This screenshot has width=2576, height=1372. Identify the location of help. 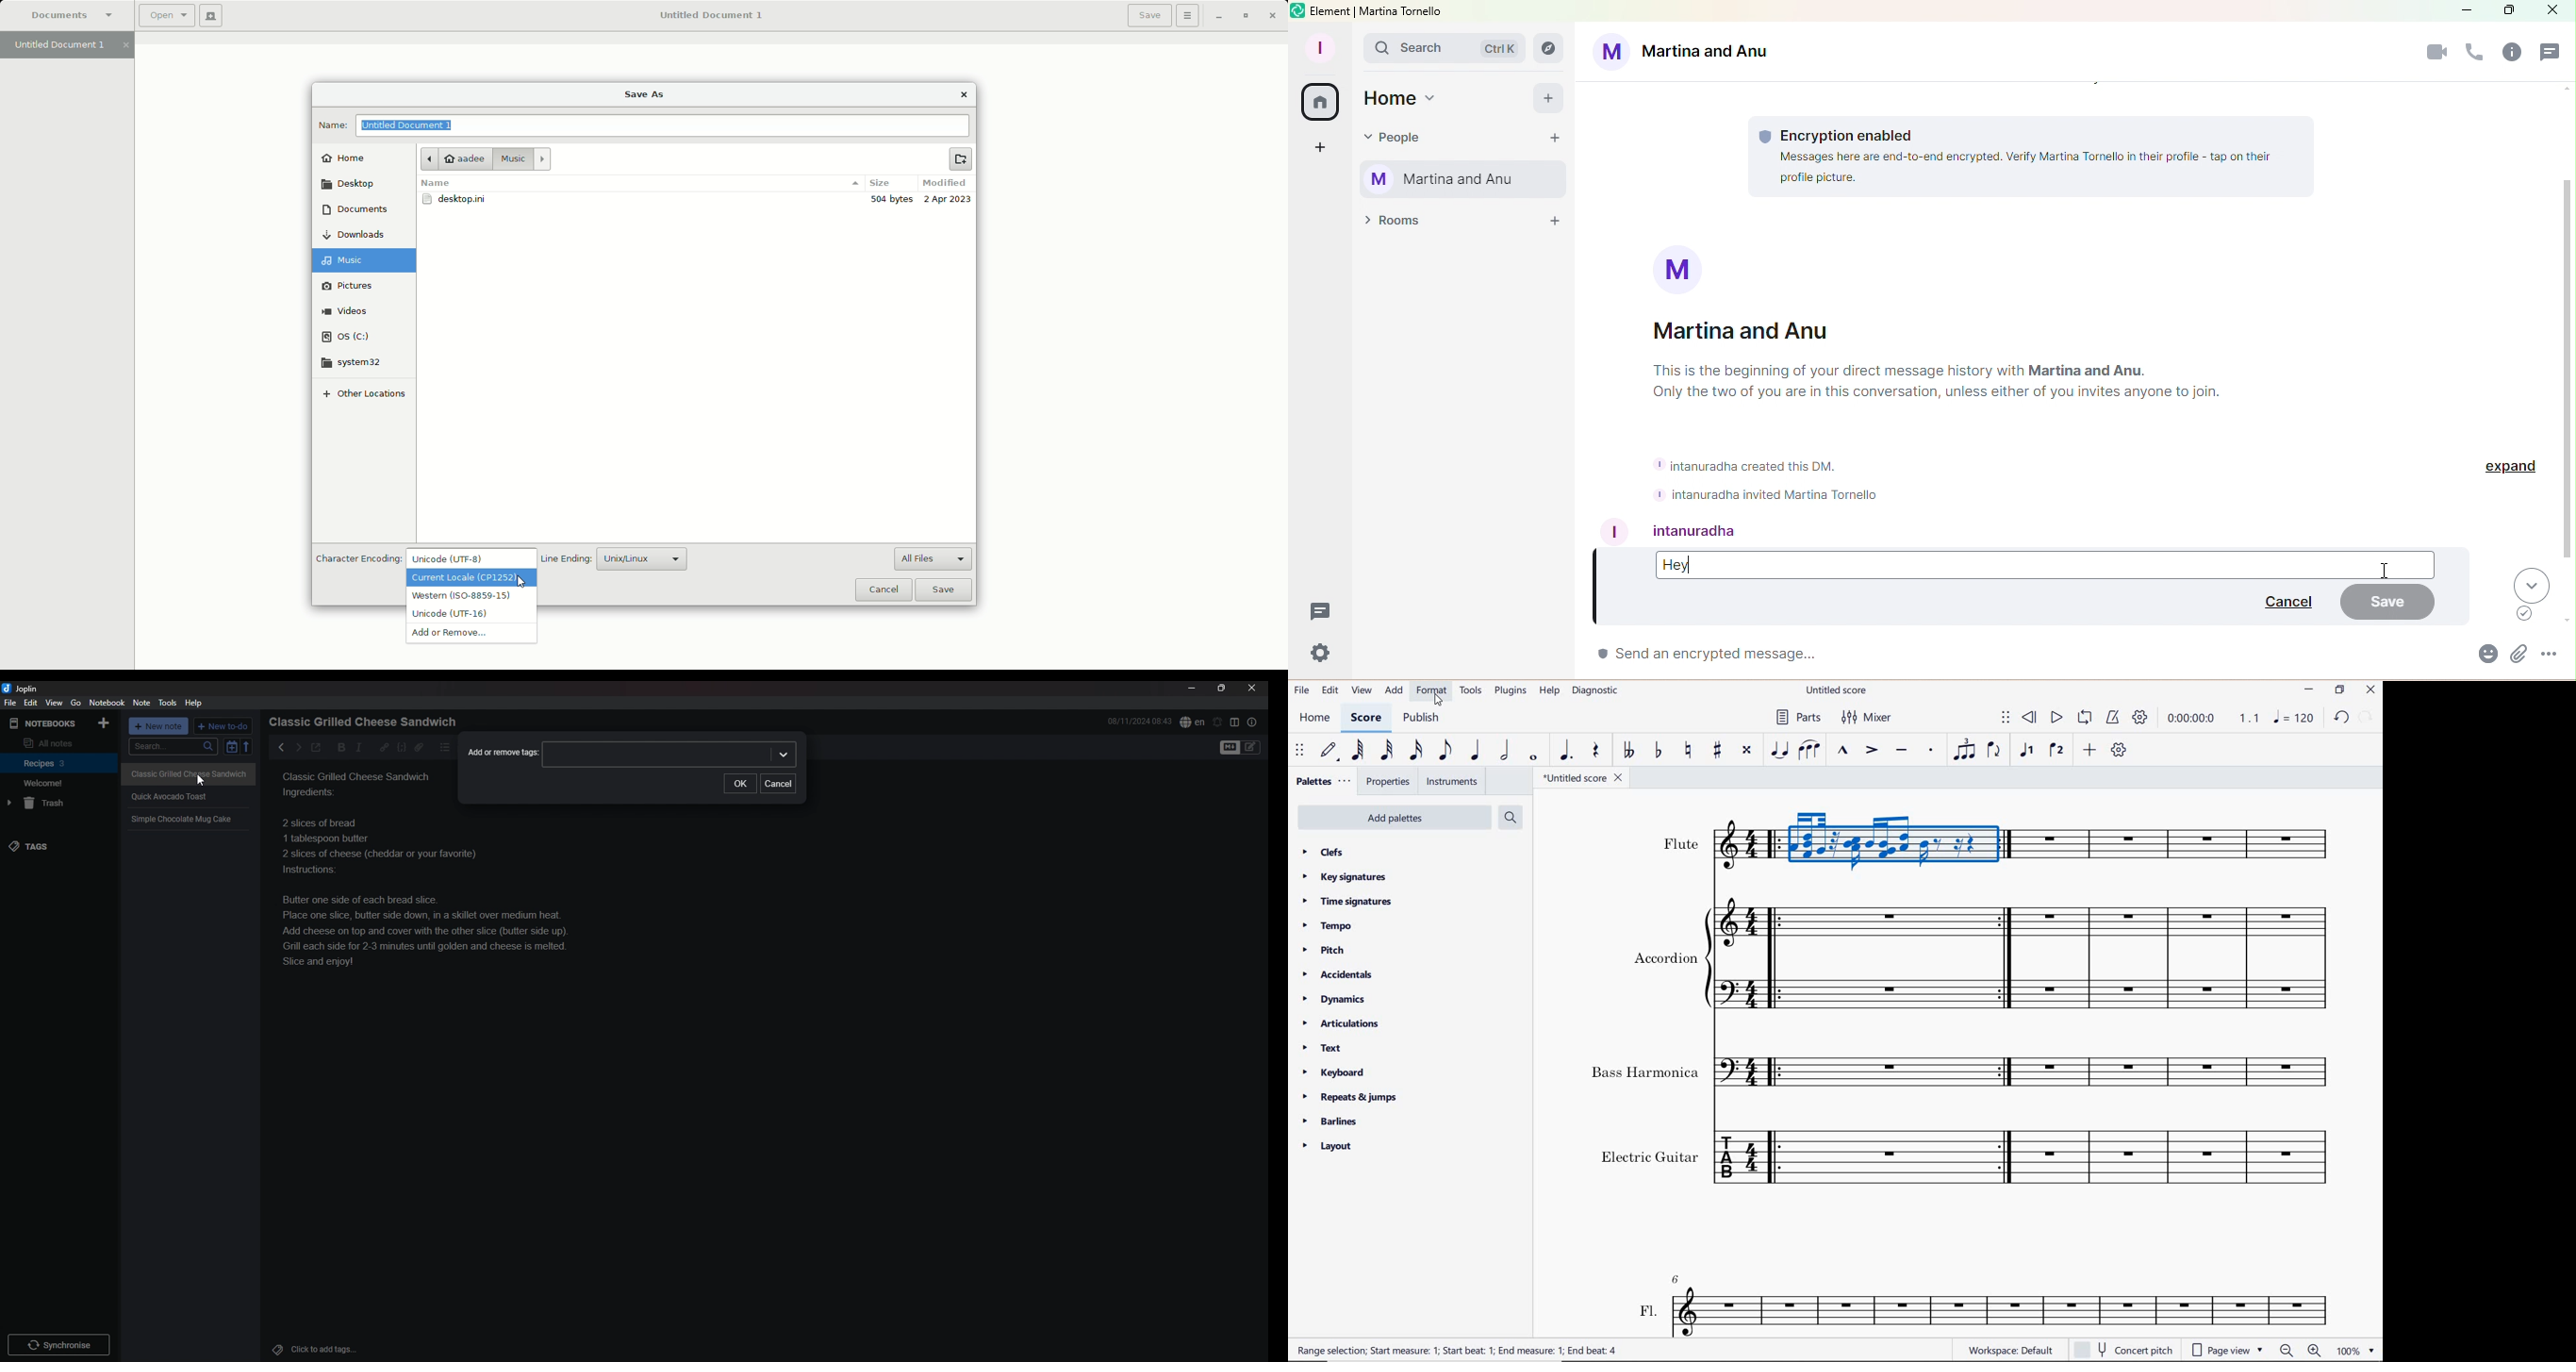
(196, 703).